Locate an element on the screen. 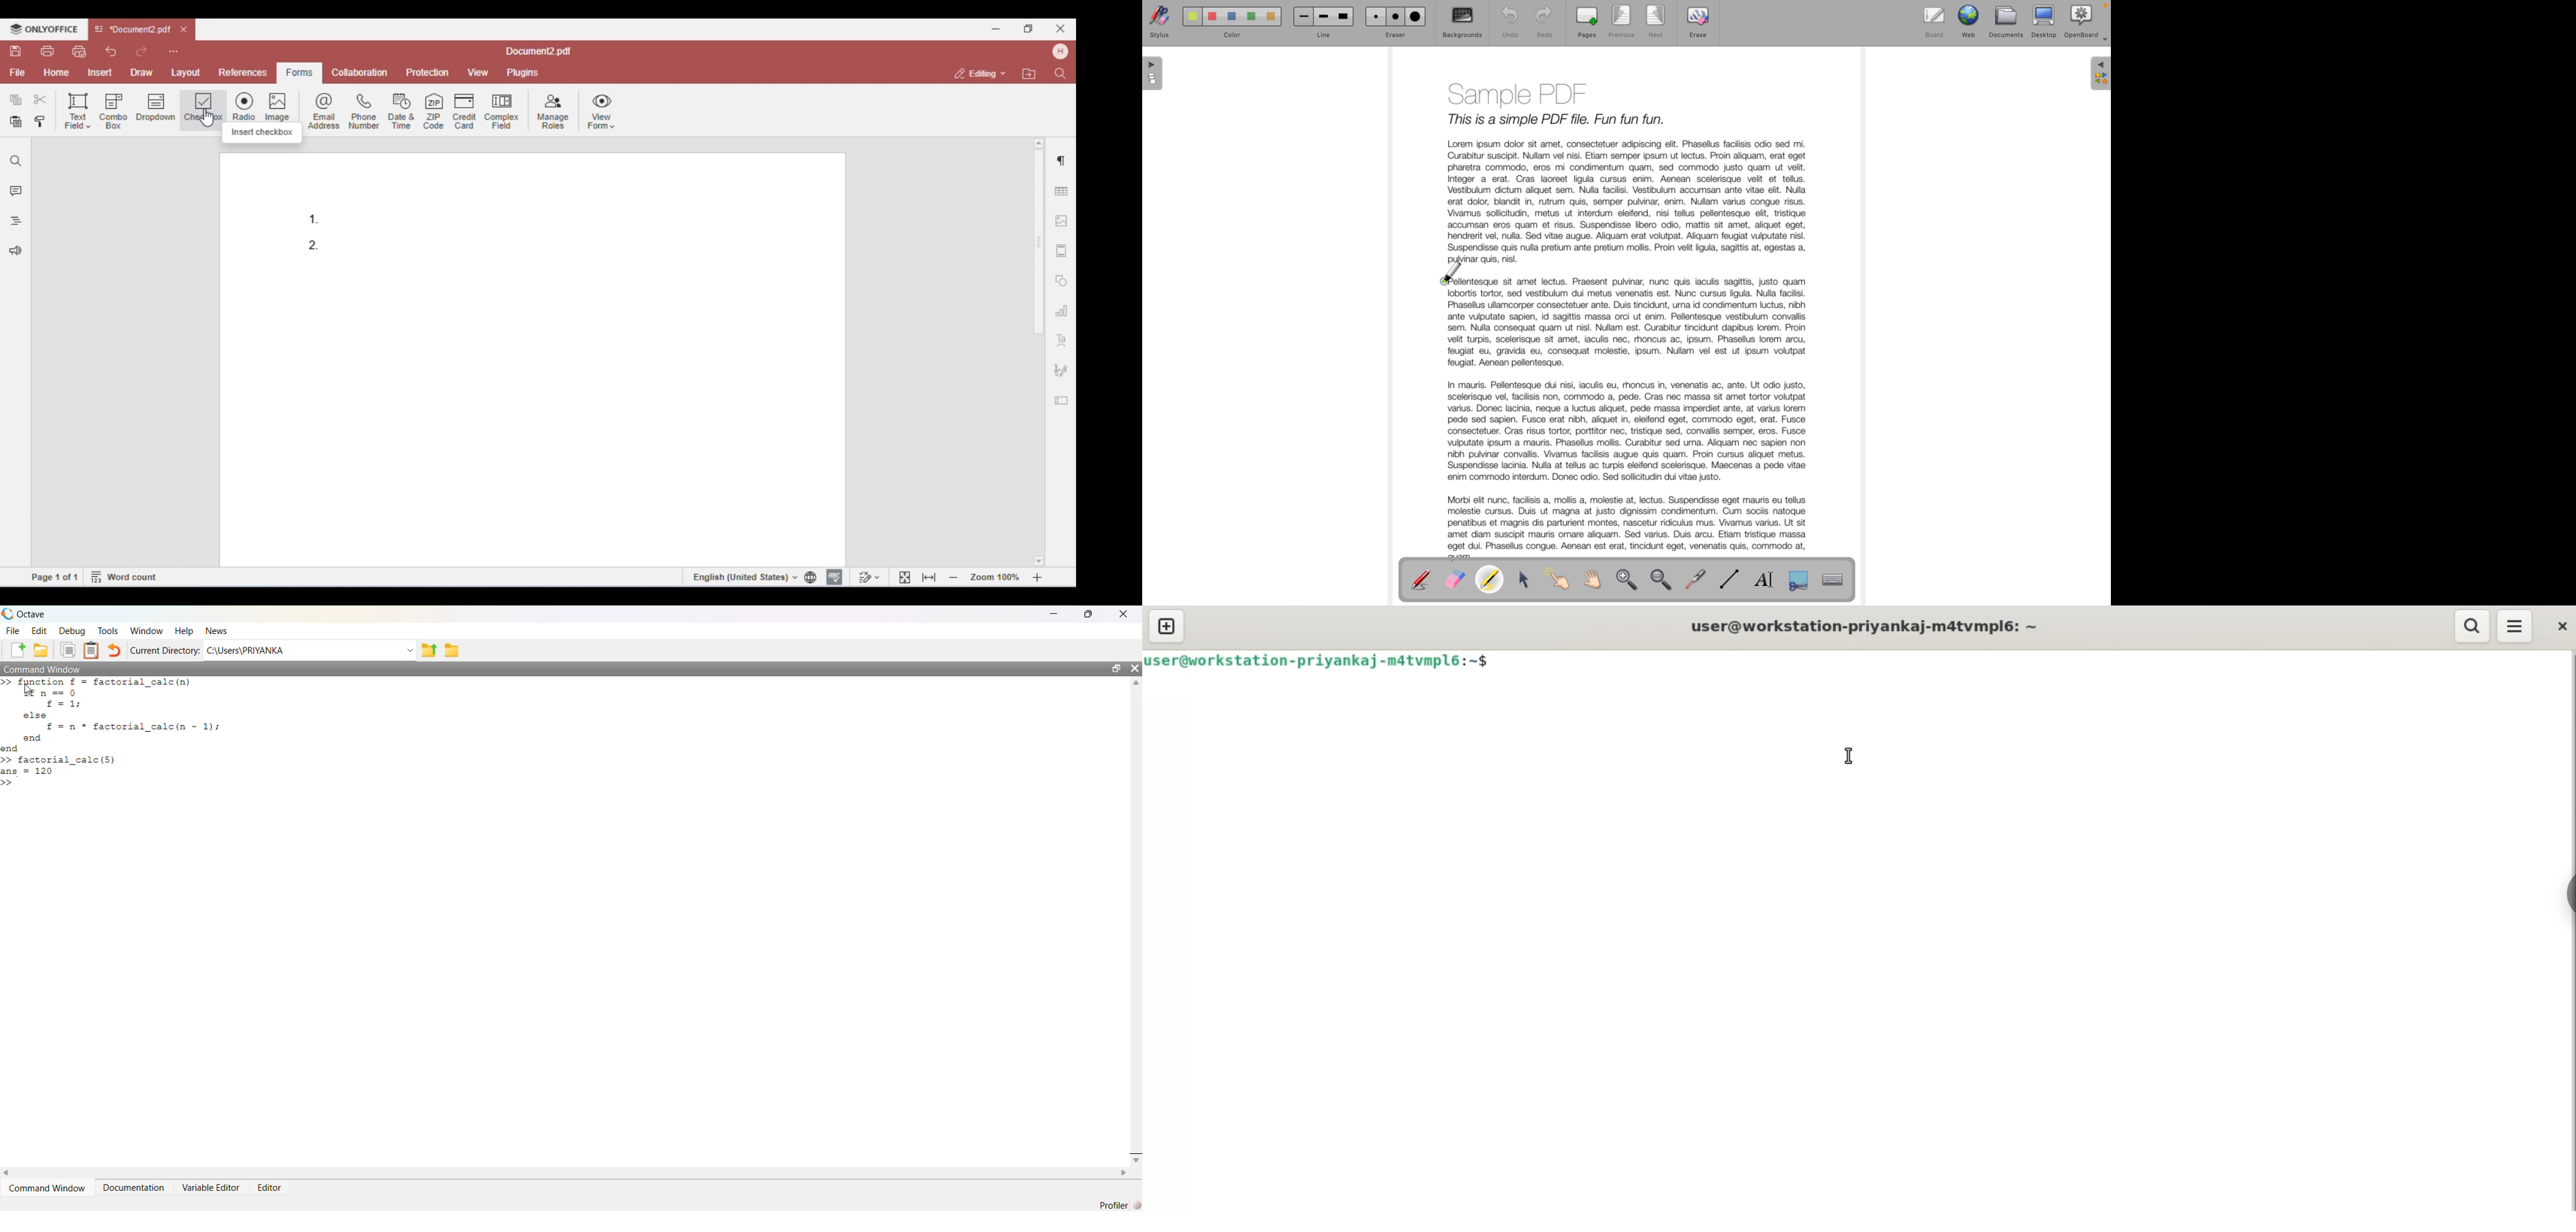 The height and width of the screenshot is (1232, 2576). undo is located at coordinates (114, 651).